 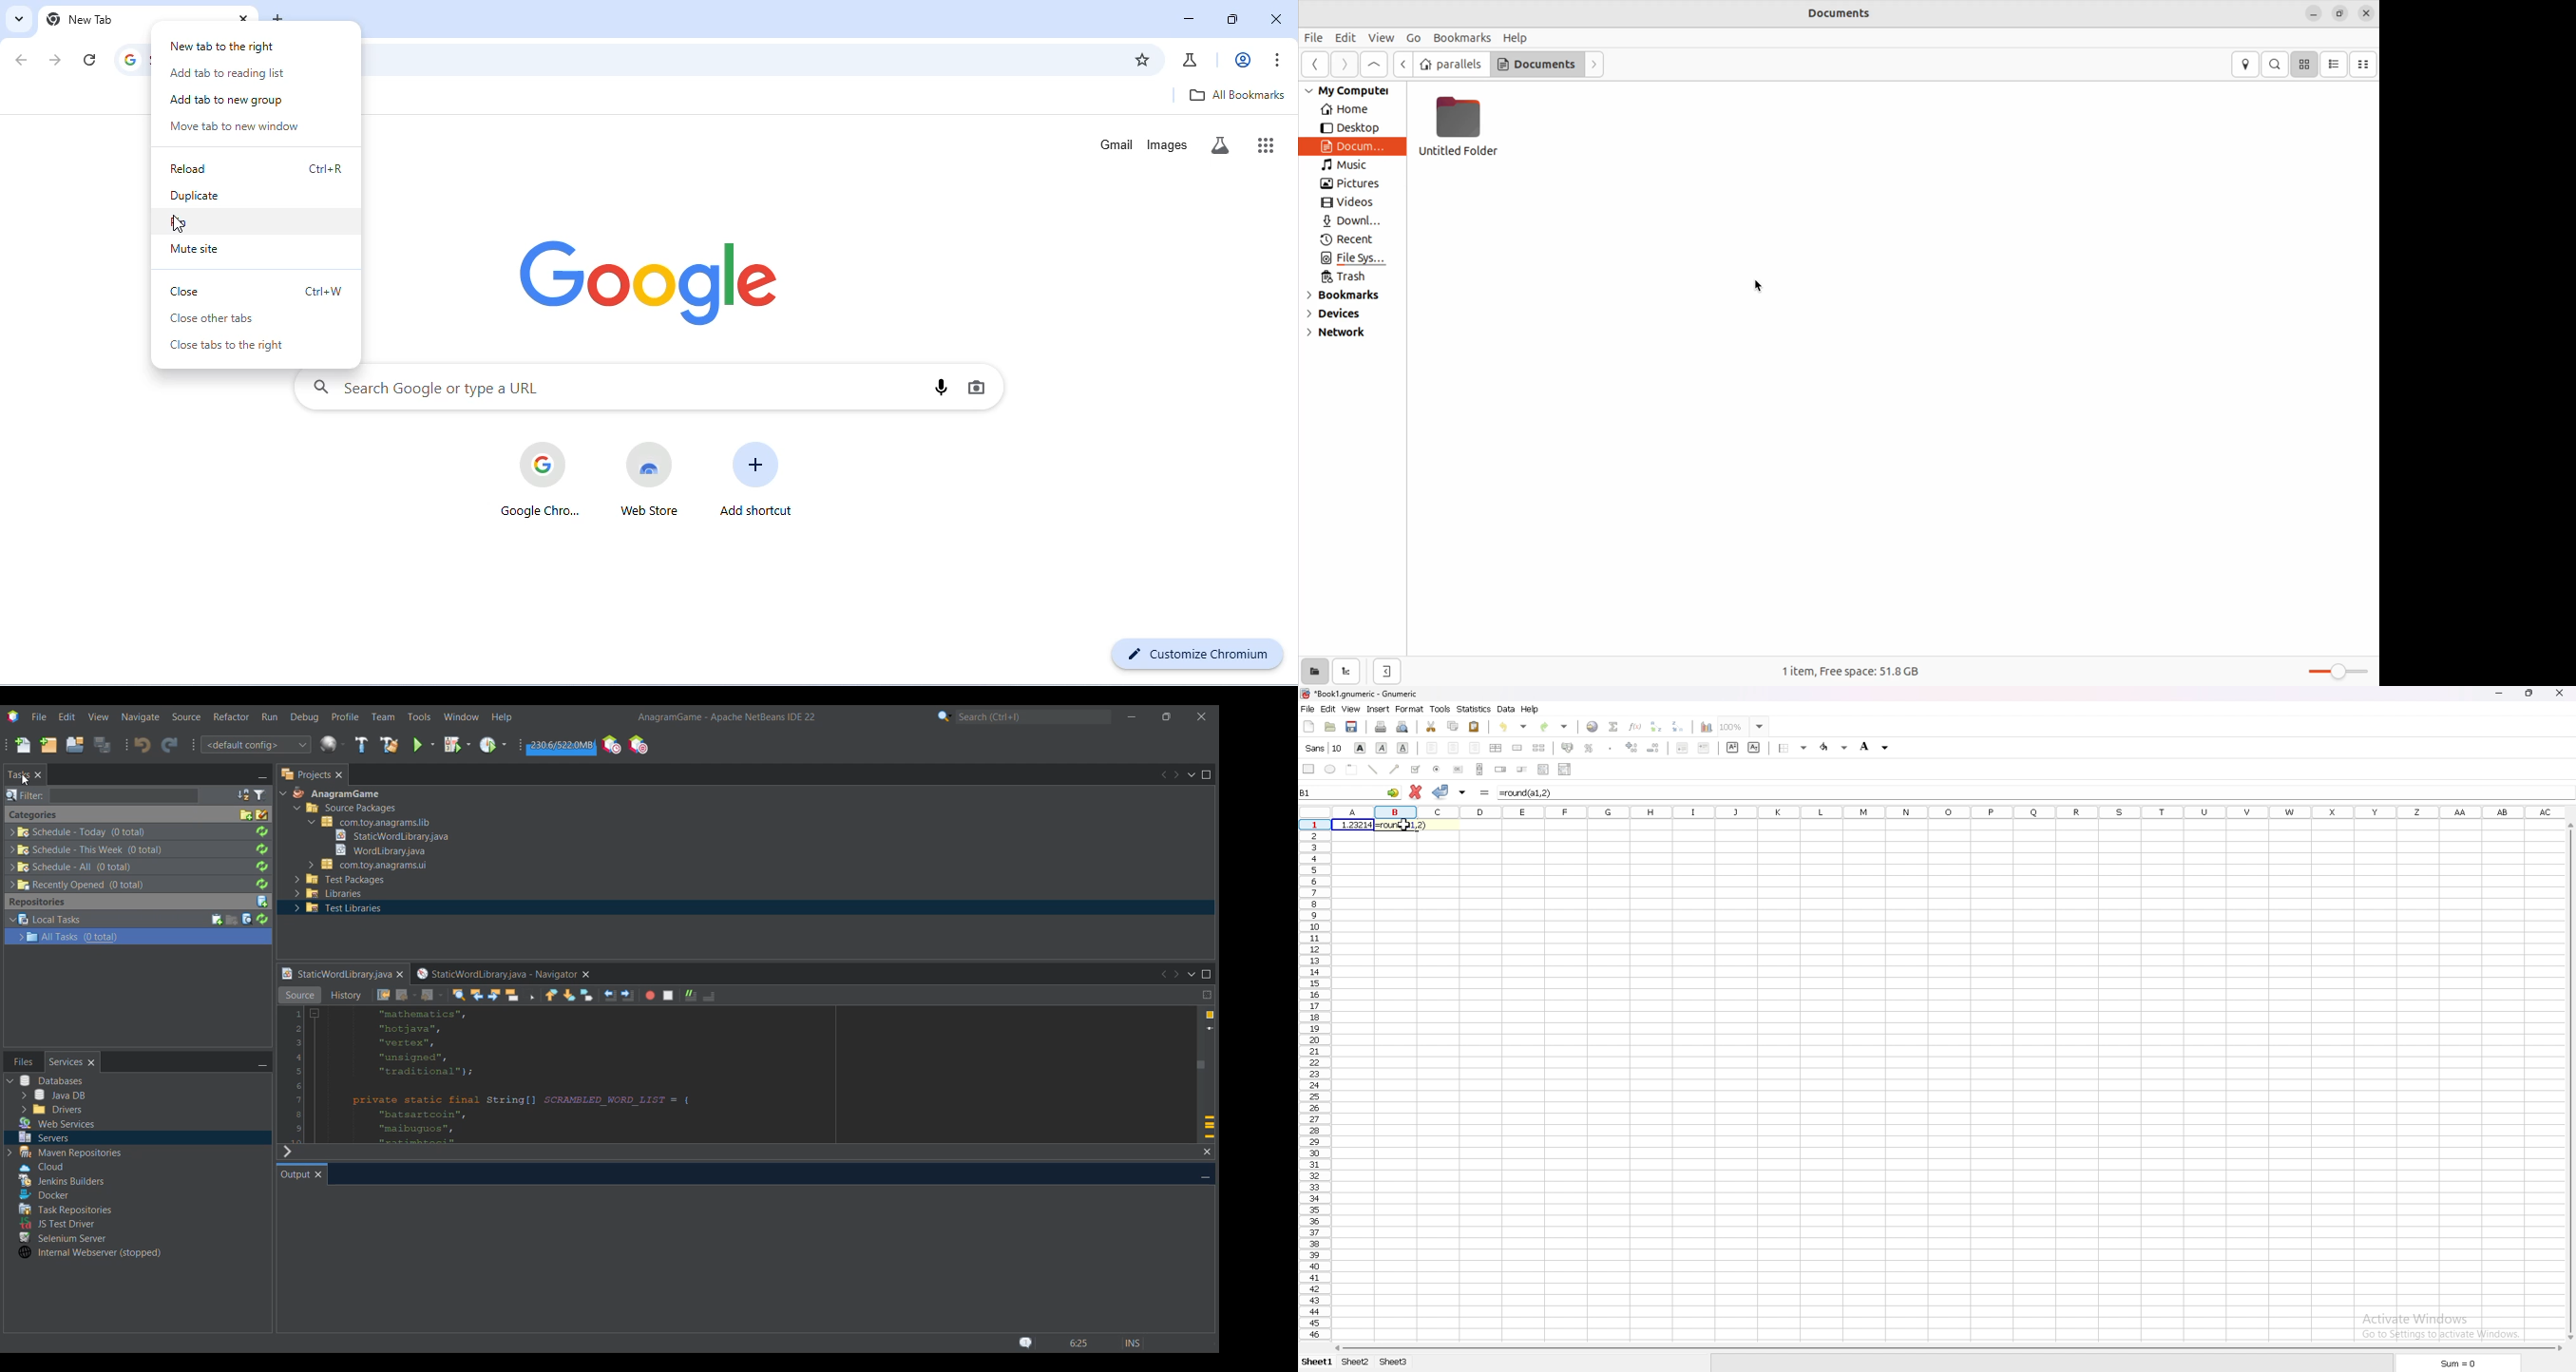 I want to click on refresh, so click(x=92, y=60).